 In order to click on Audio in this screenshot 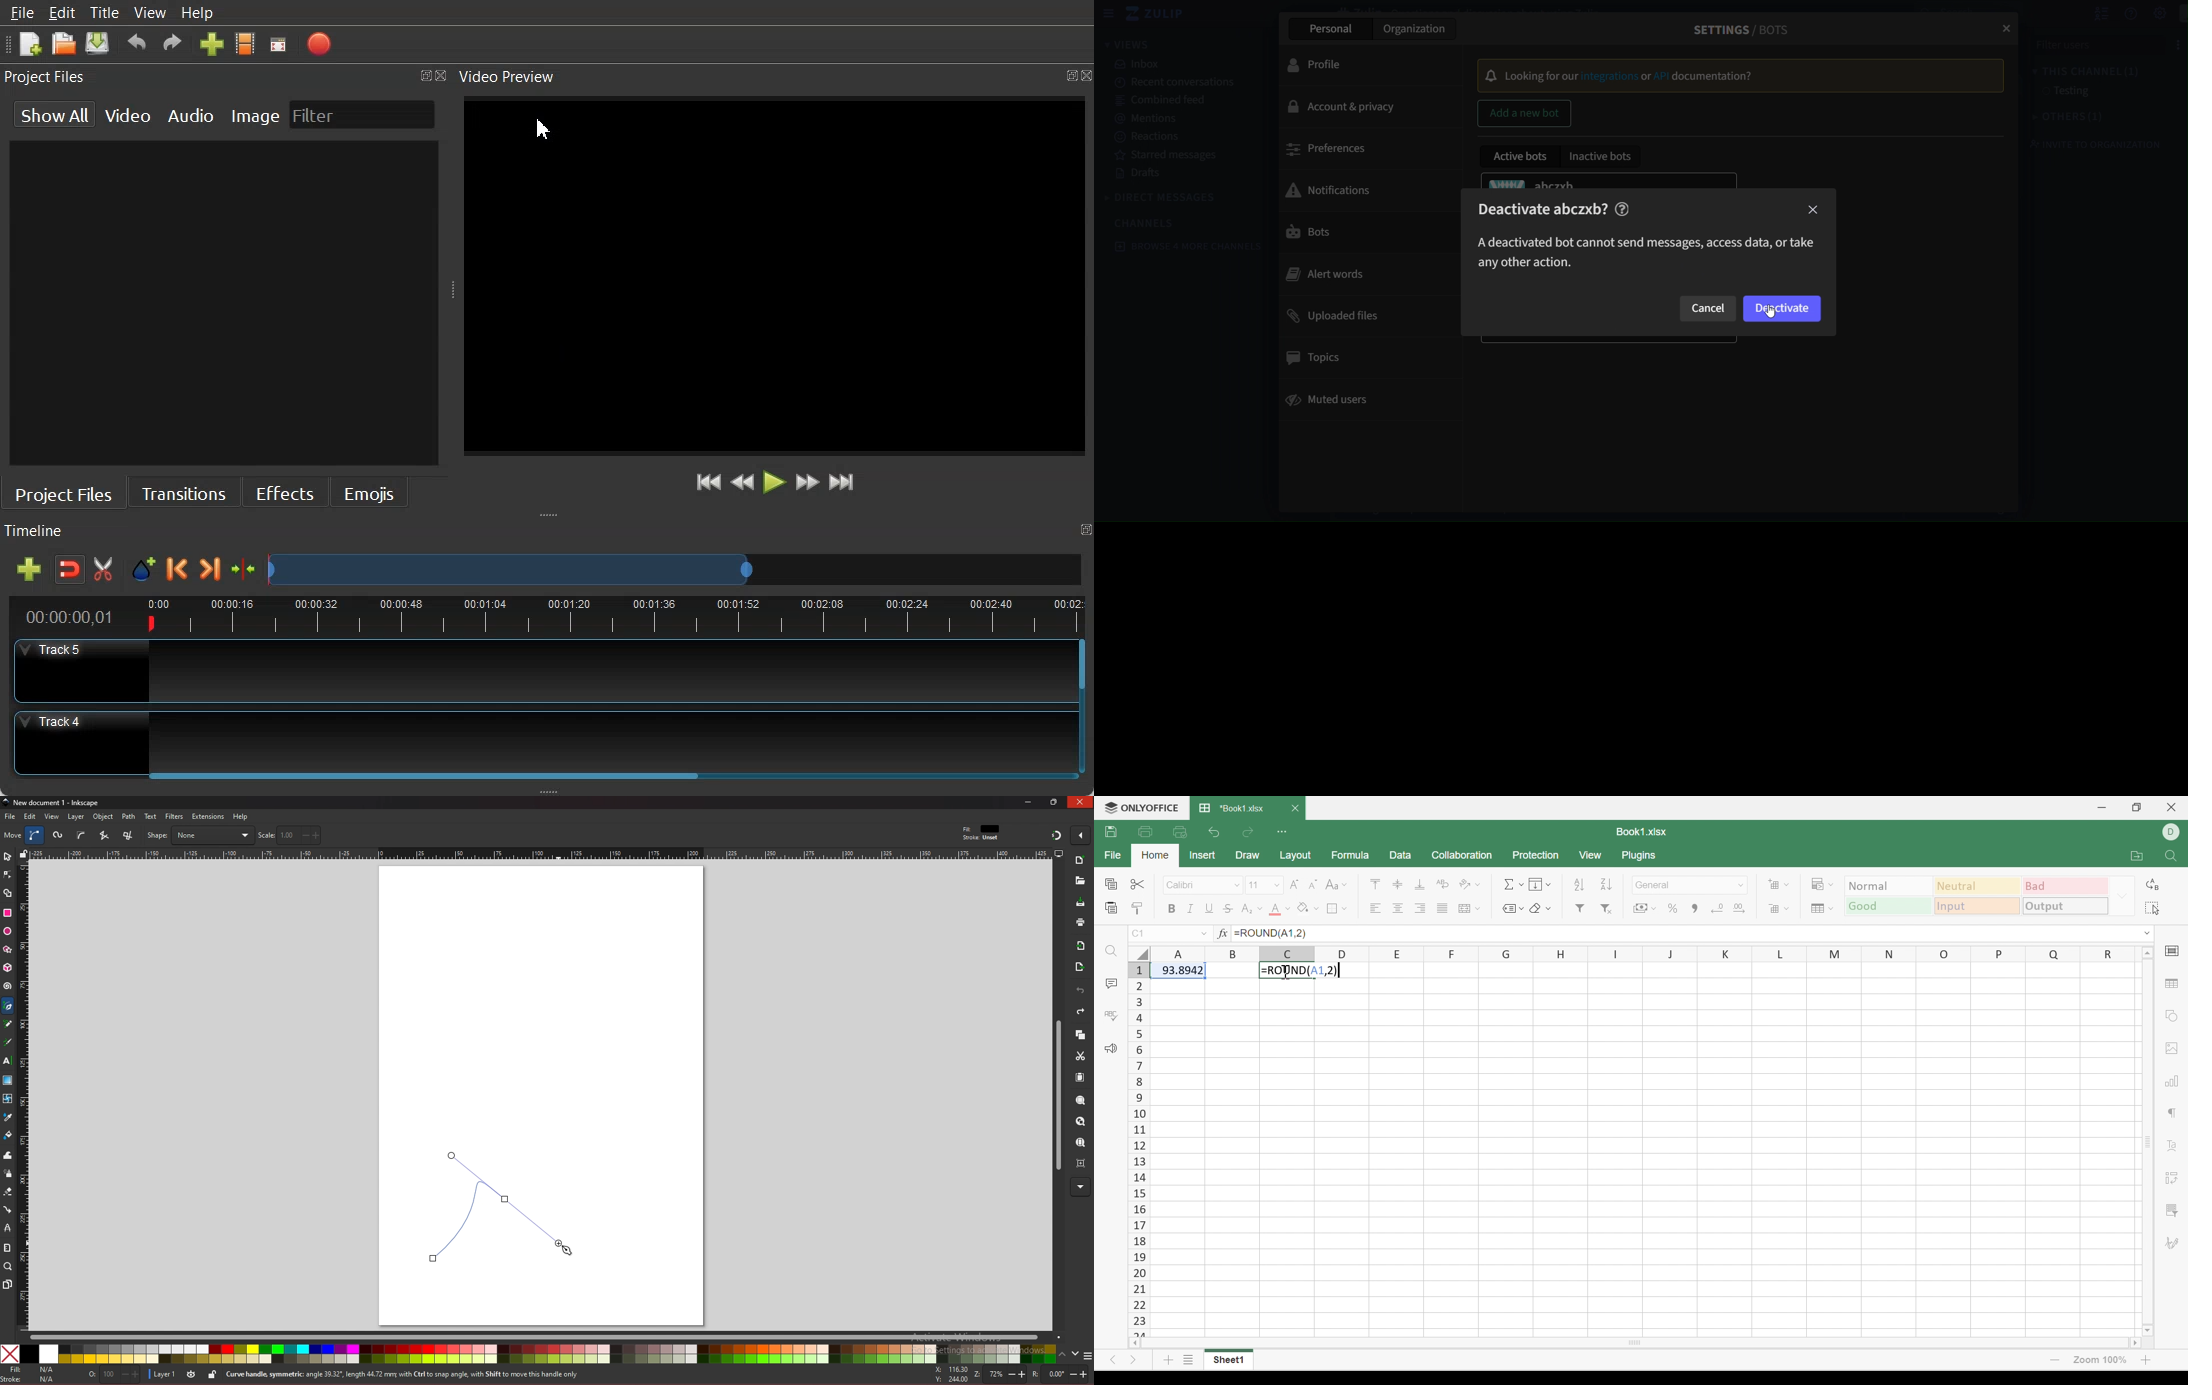, I will do `click(190, 115)`.